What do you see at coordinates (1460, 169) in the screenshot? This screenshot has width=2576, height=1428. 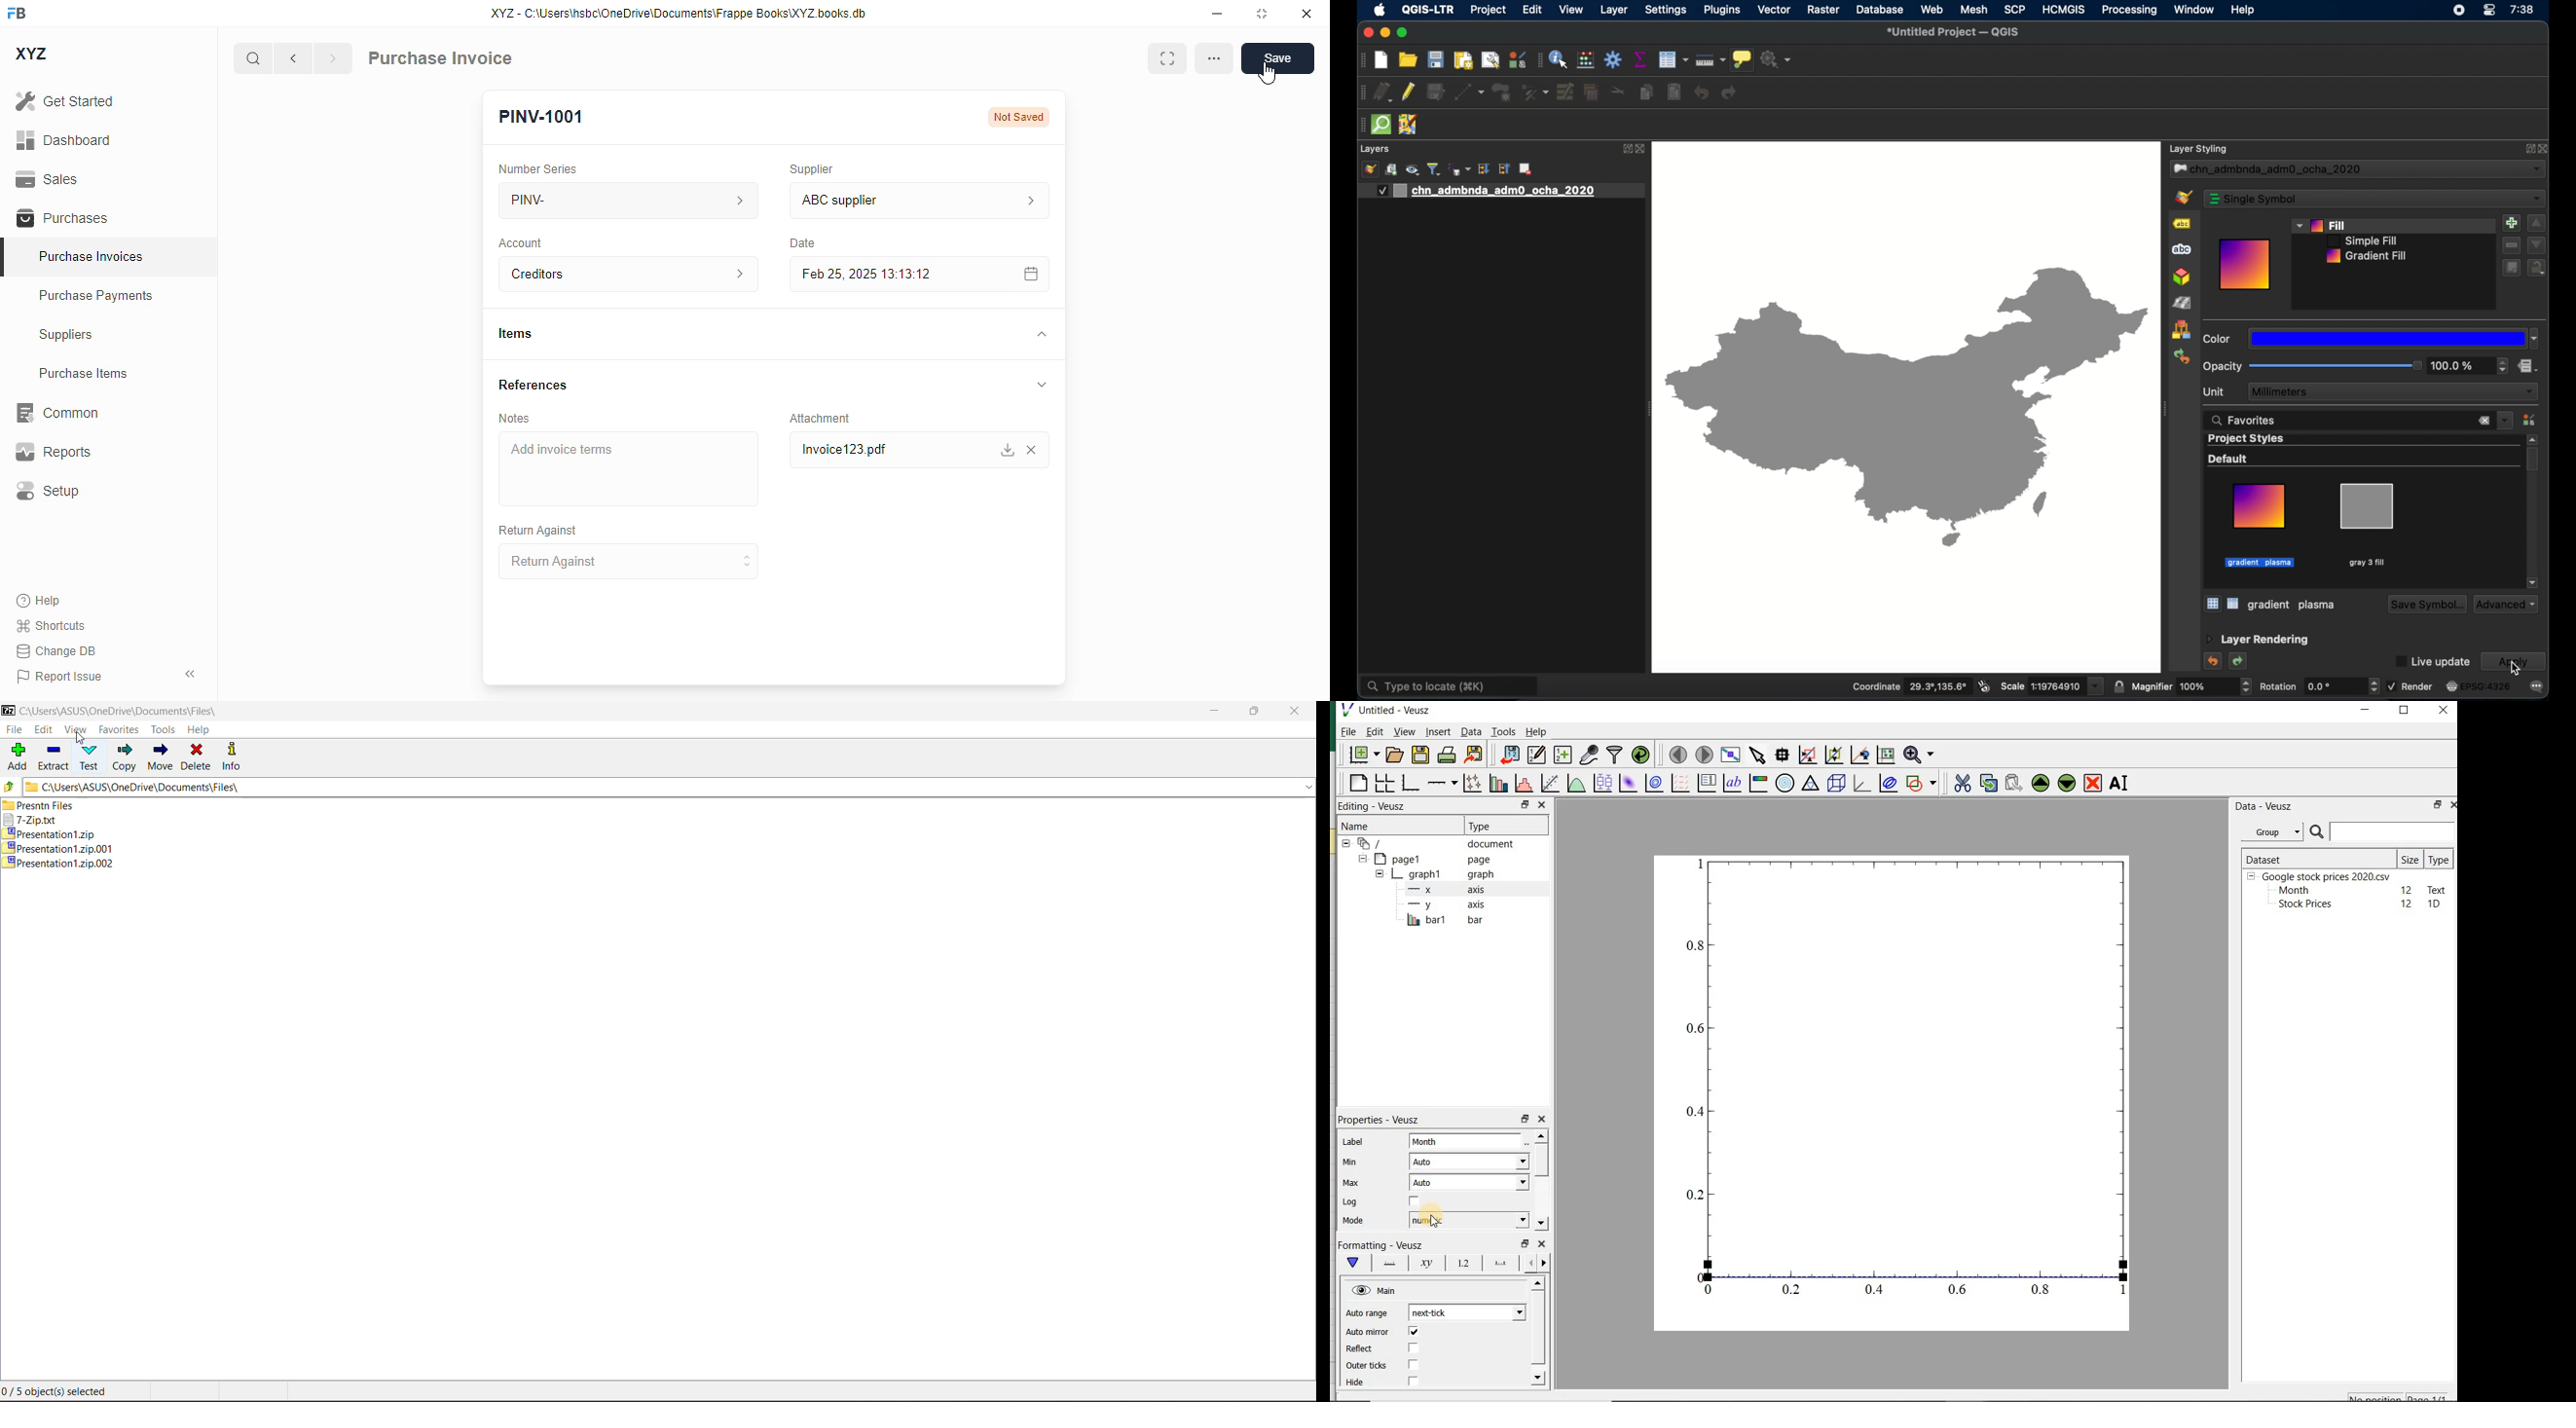 I see `filter legend by expression` at bounding box center [1460, 169].